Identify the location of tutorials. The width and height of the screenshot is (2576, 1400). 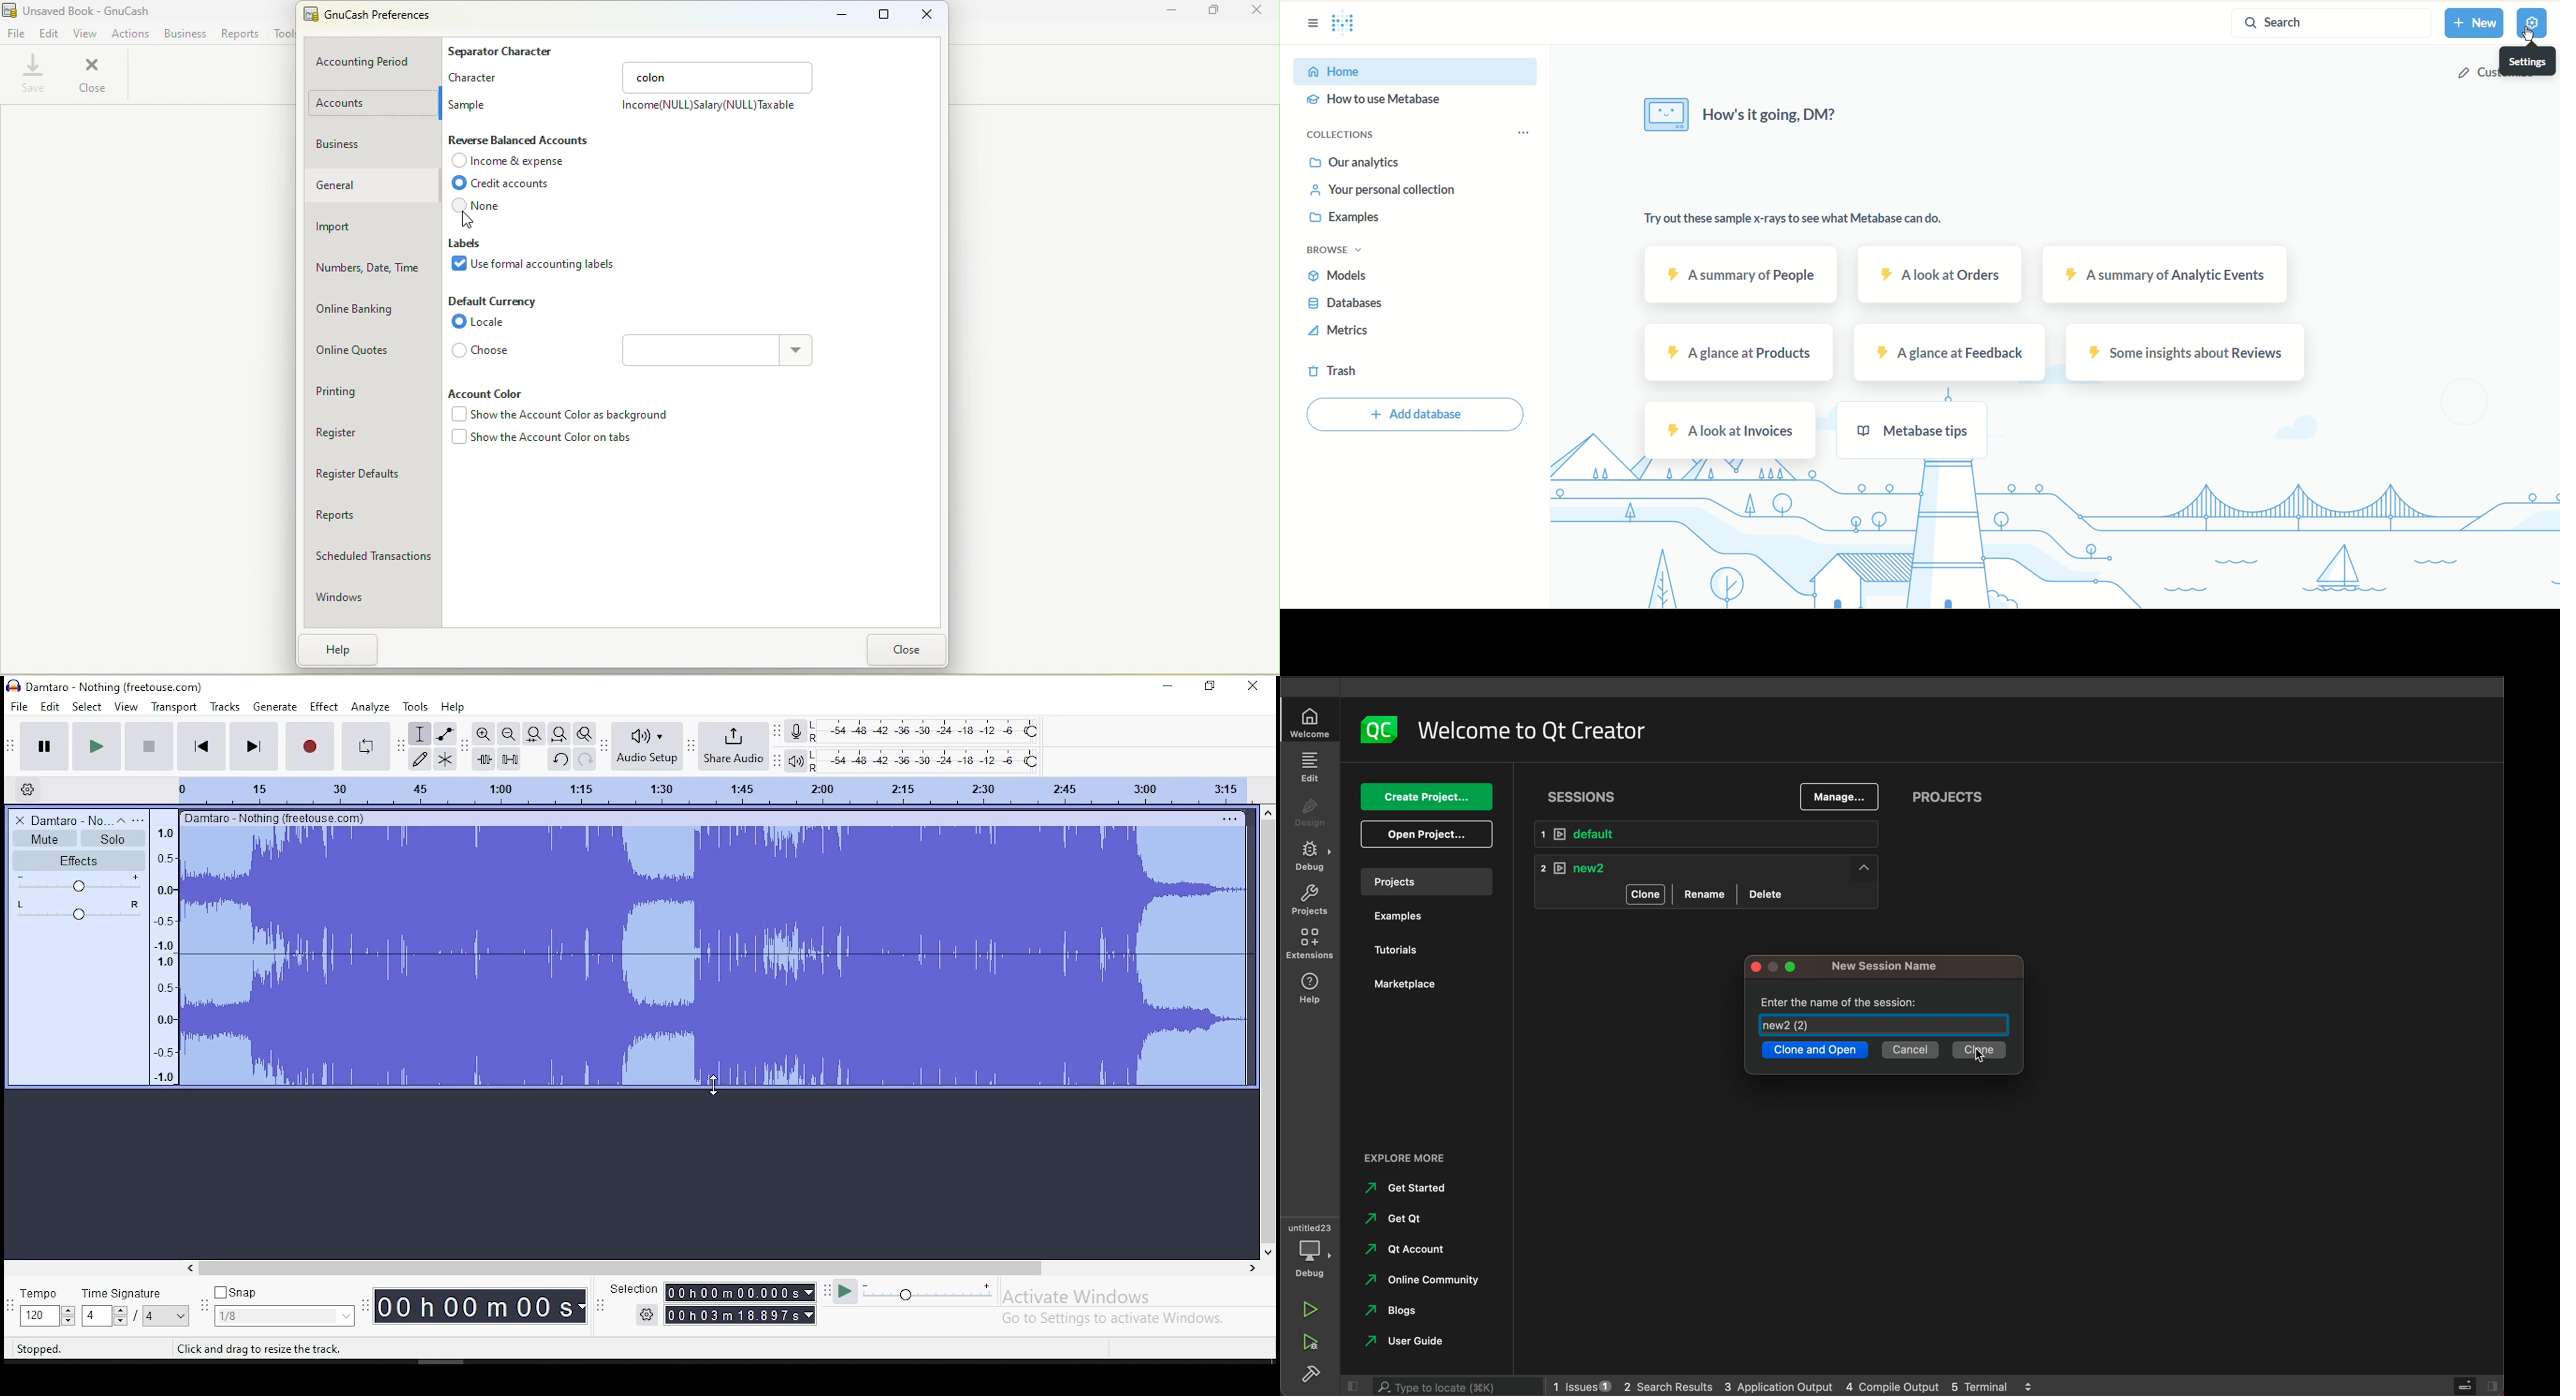
(1393, 945).